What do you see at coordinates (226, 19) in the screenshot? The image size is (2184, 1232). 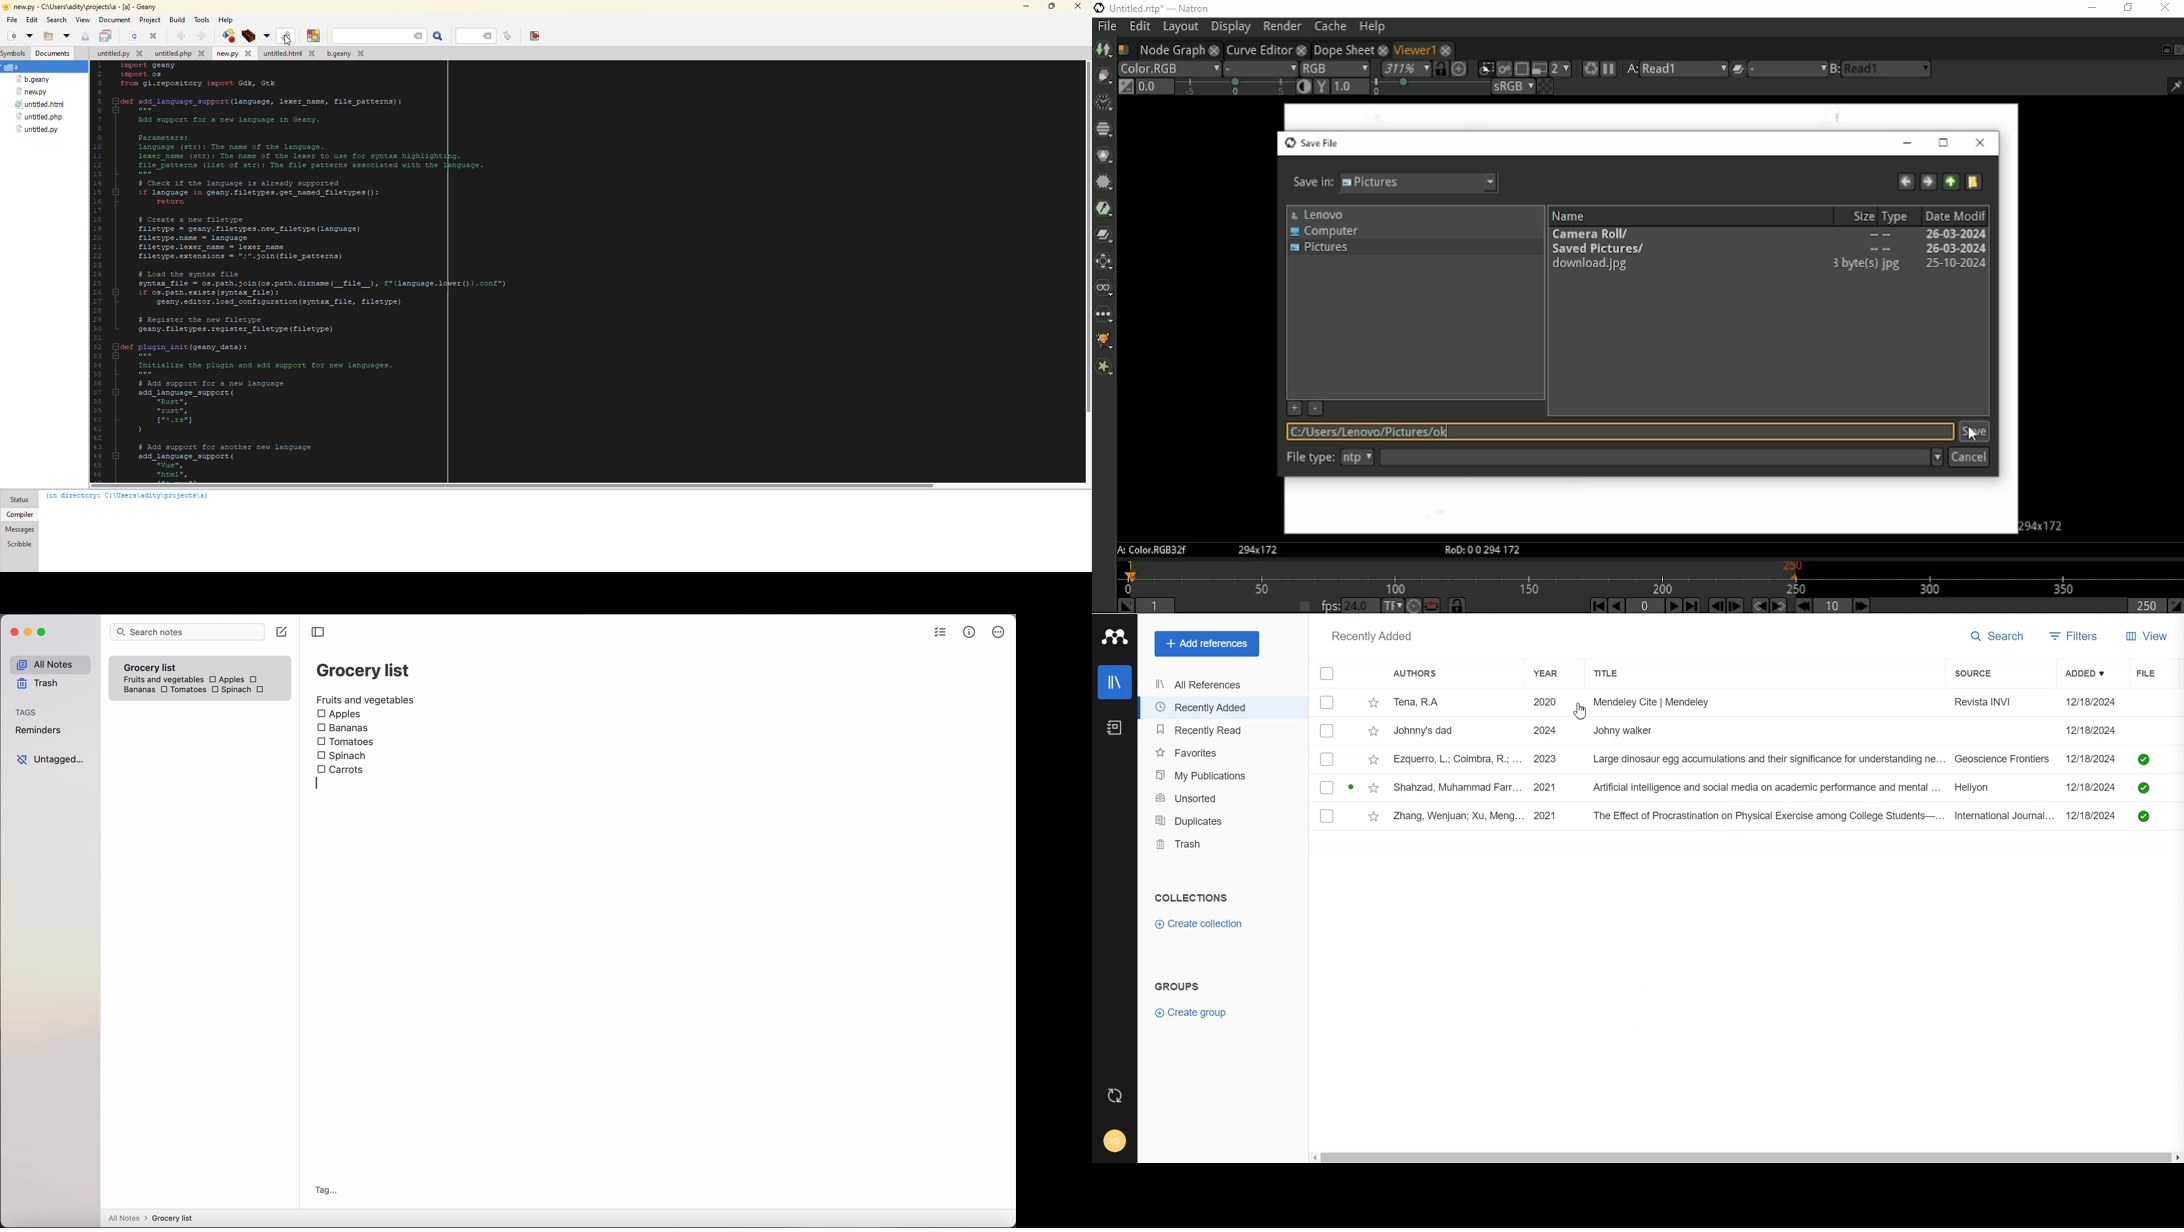 I see `help` at bounding box center [226, 19].